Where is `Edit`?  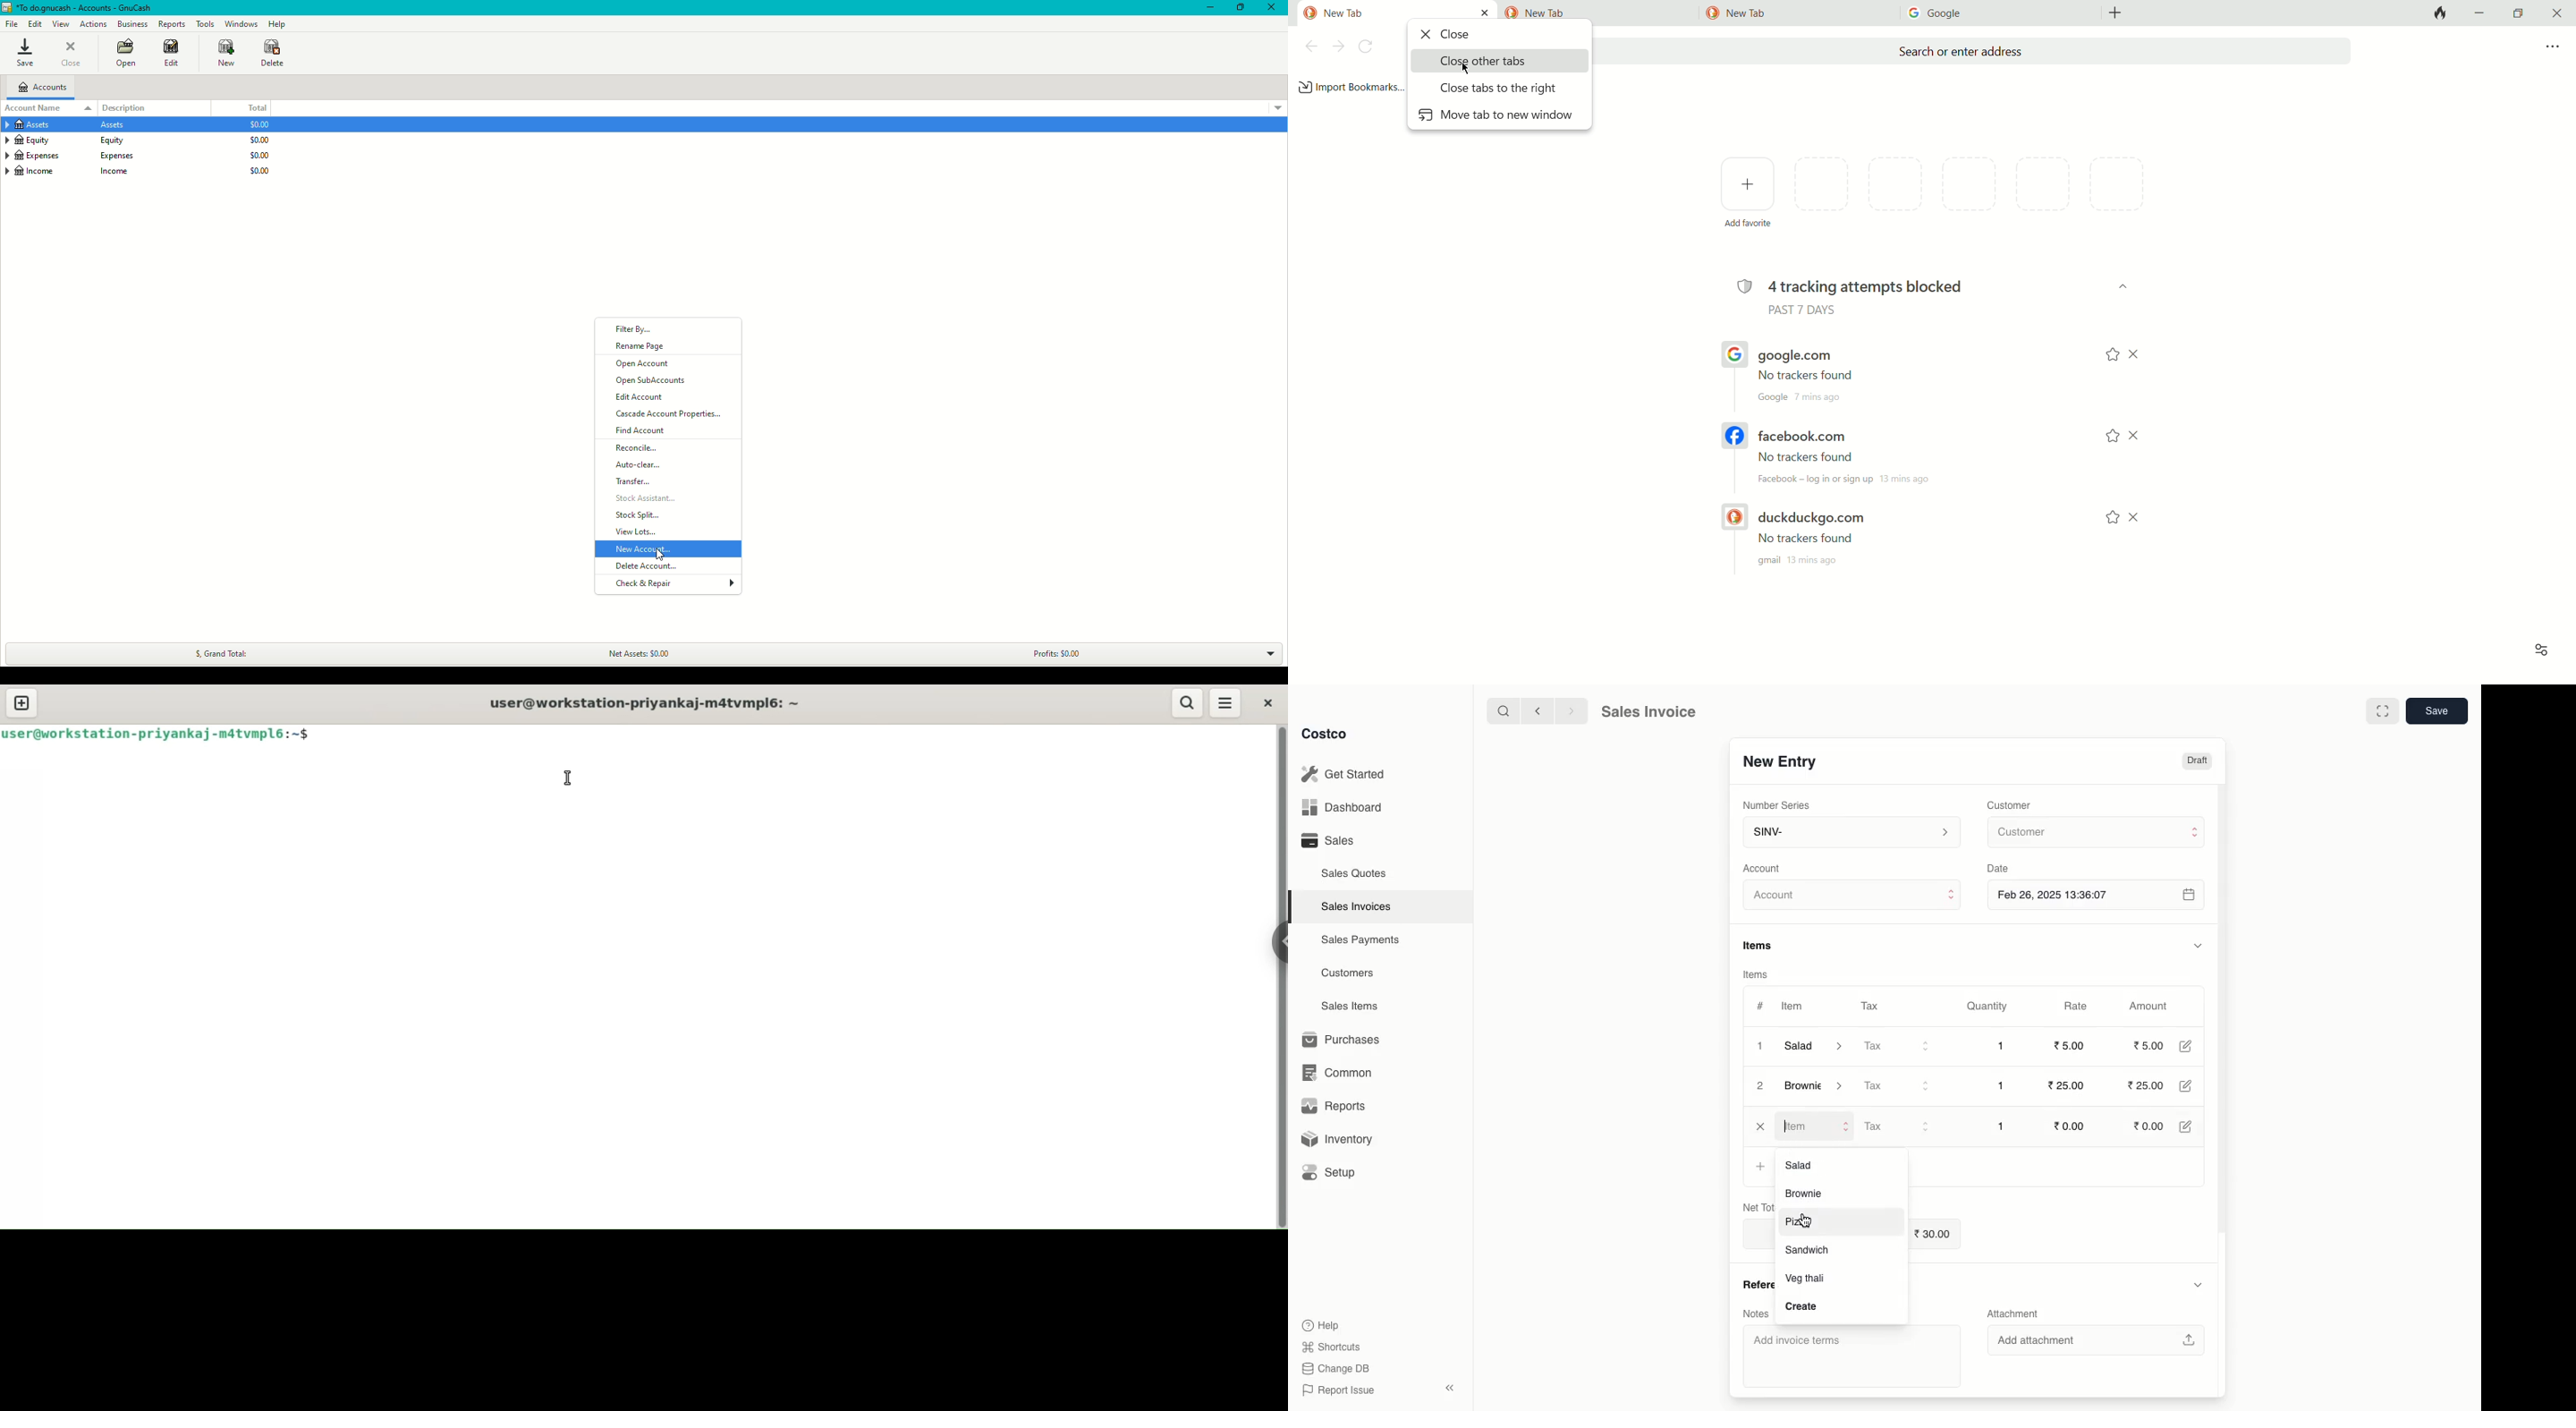
Edit is located at coordinates (2188, 1087).